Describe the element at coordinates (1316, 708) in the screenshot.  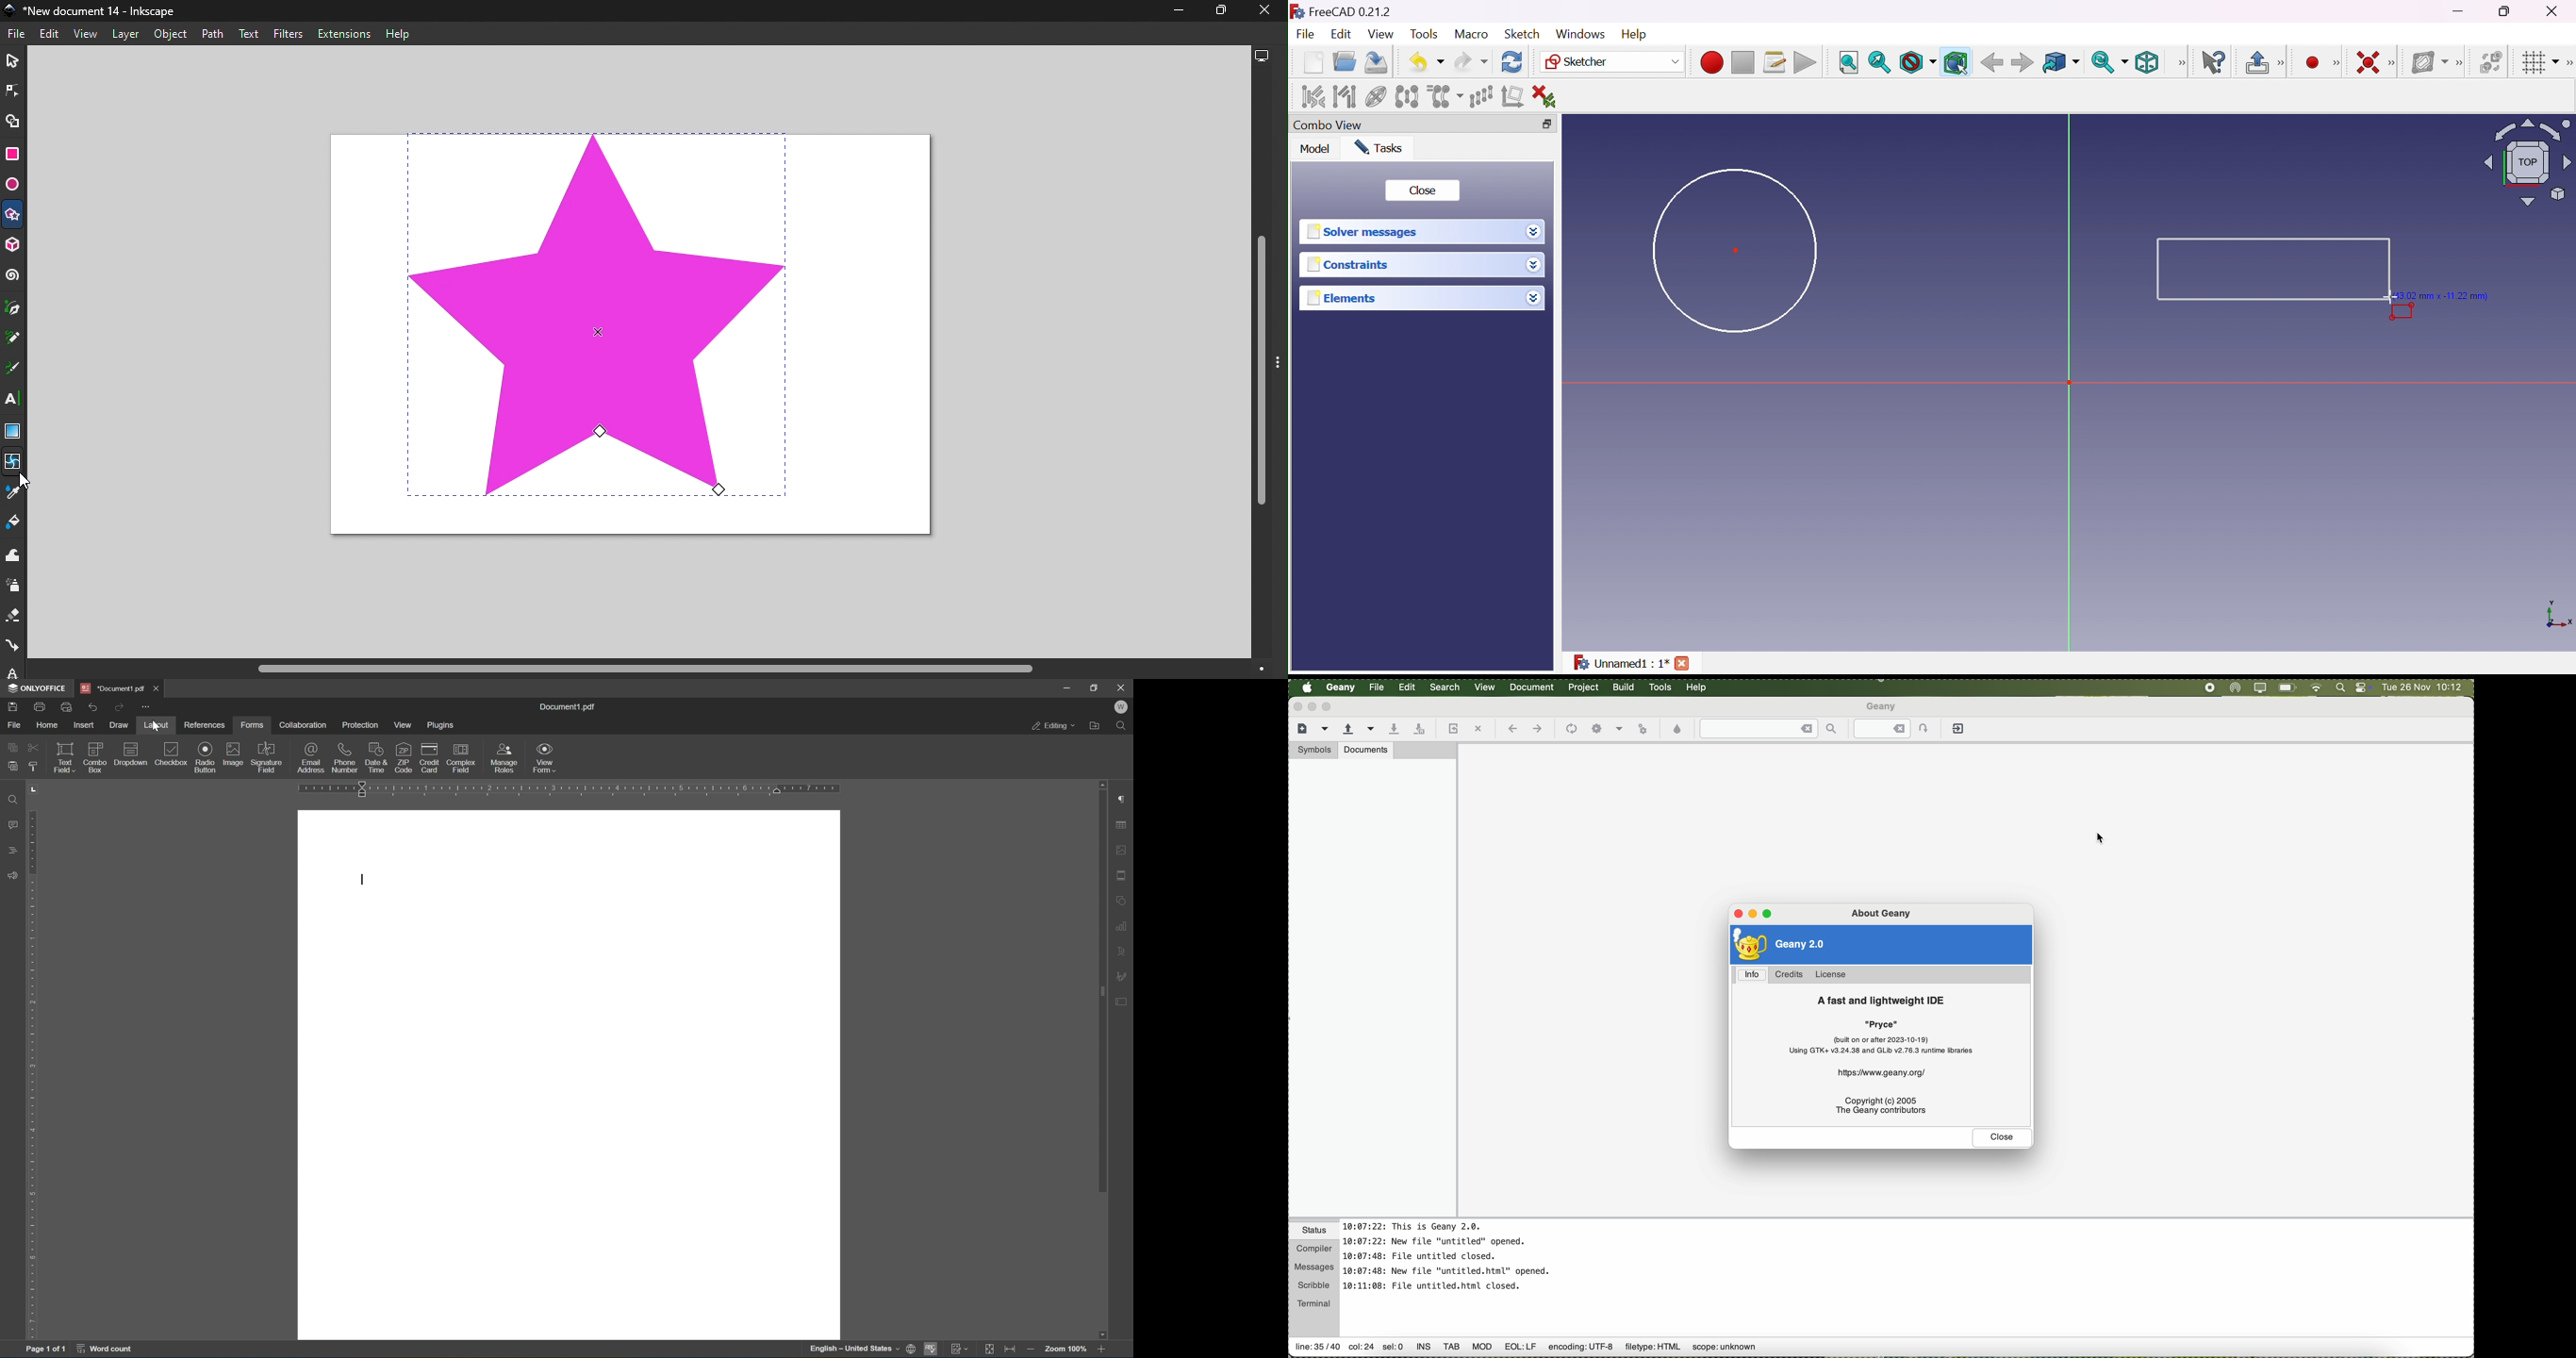
I see `minimize Geany` at that location.